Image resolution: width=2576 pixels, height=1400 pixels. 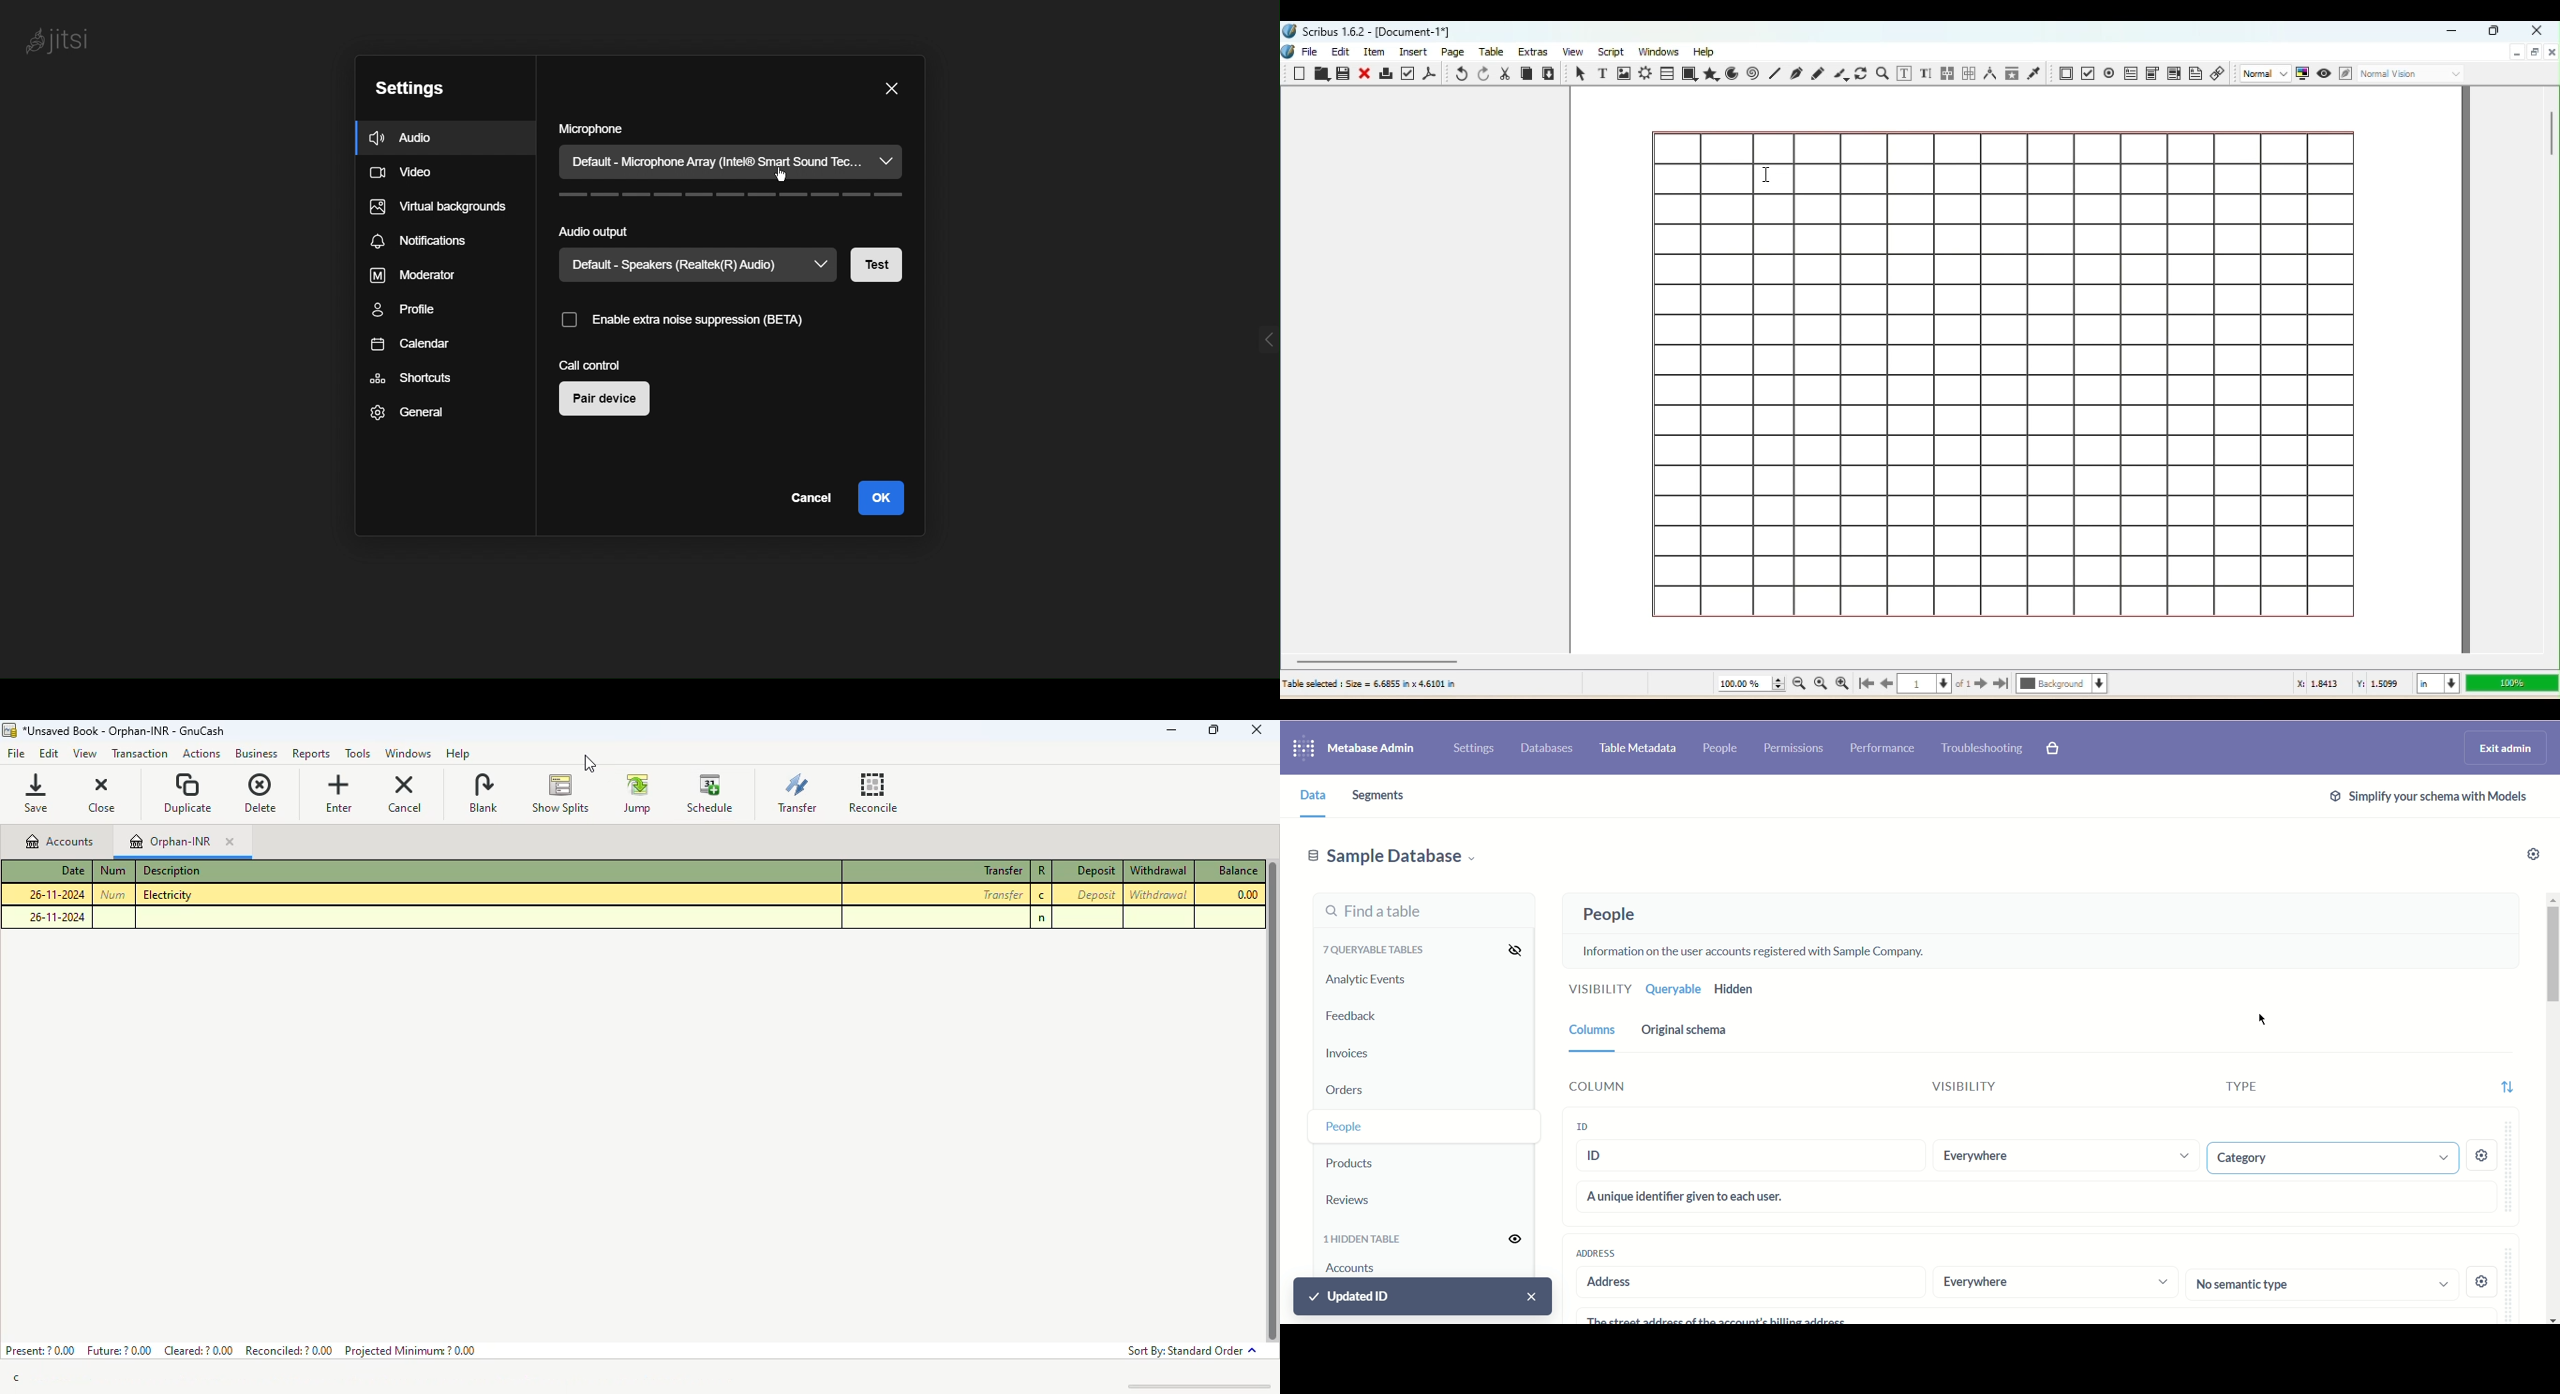 I want to click on Help, so click(x=458, y=753).